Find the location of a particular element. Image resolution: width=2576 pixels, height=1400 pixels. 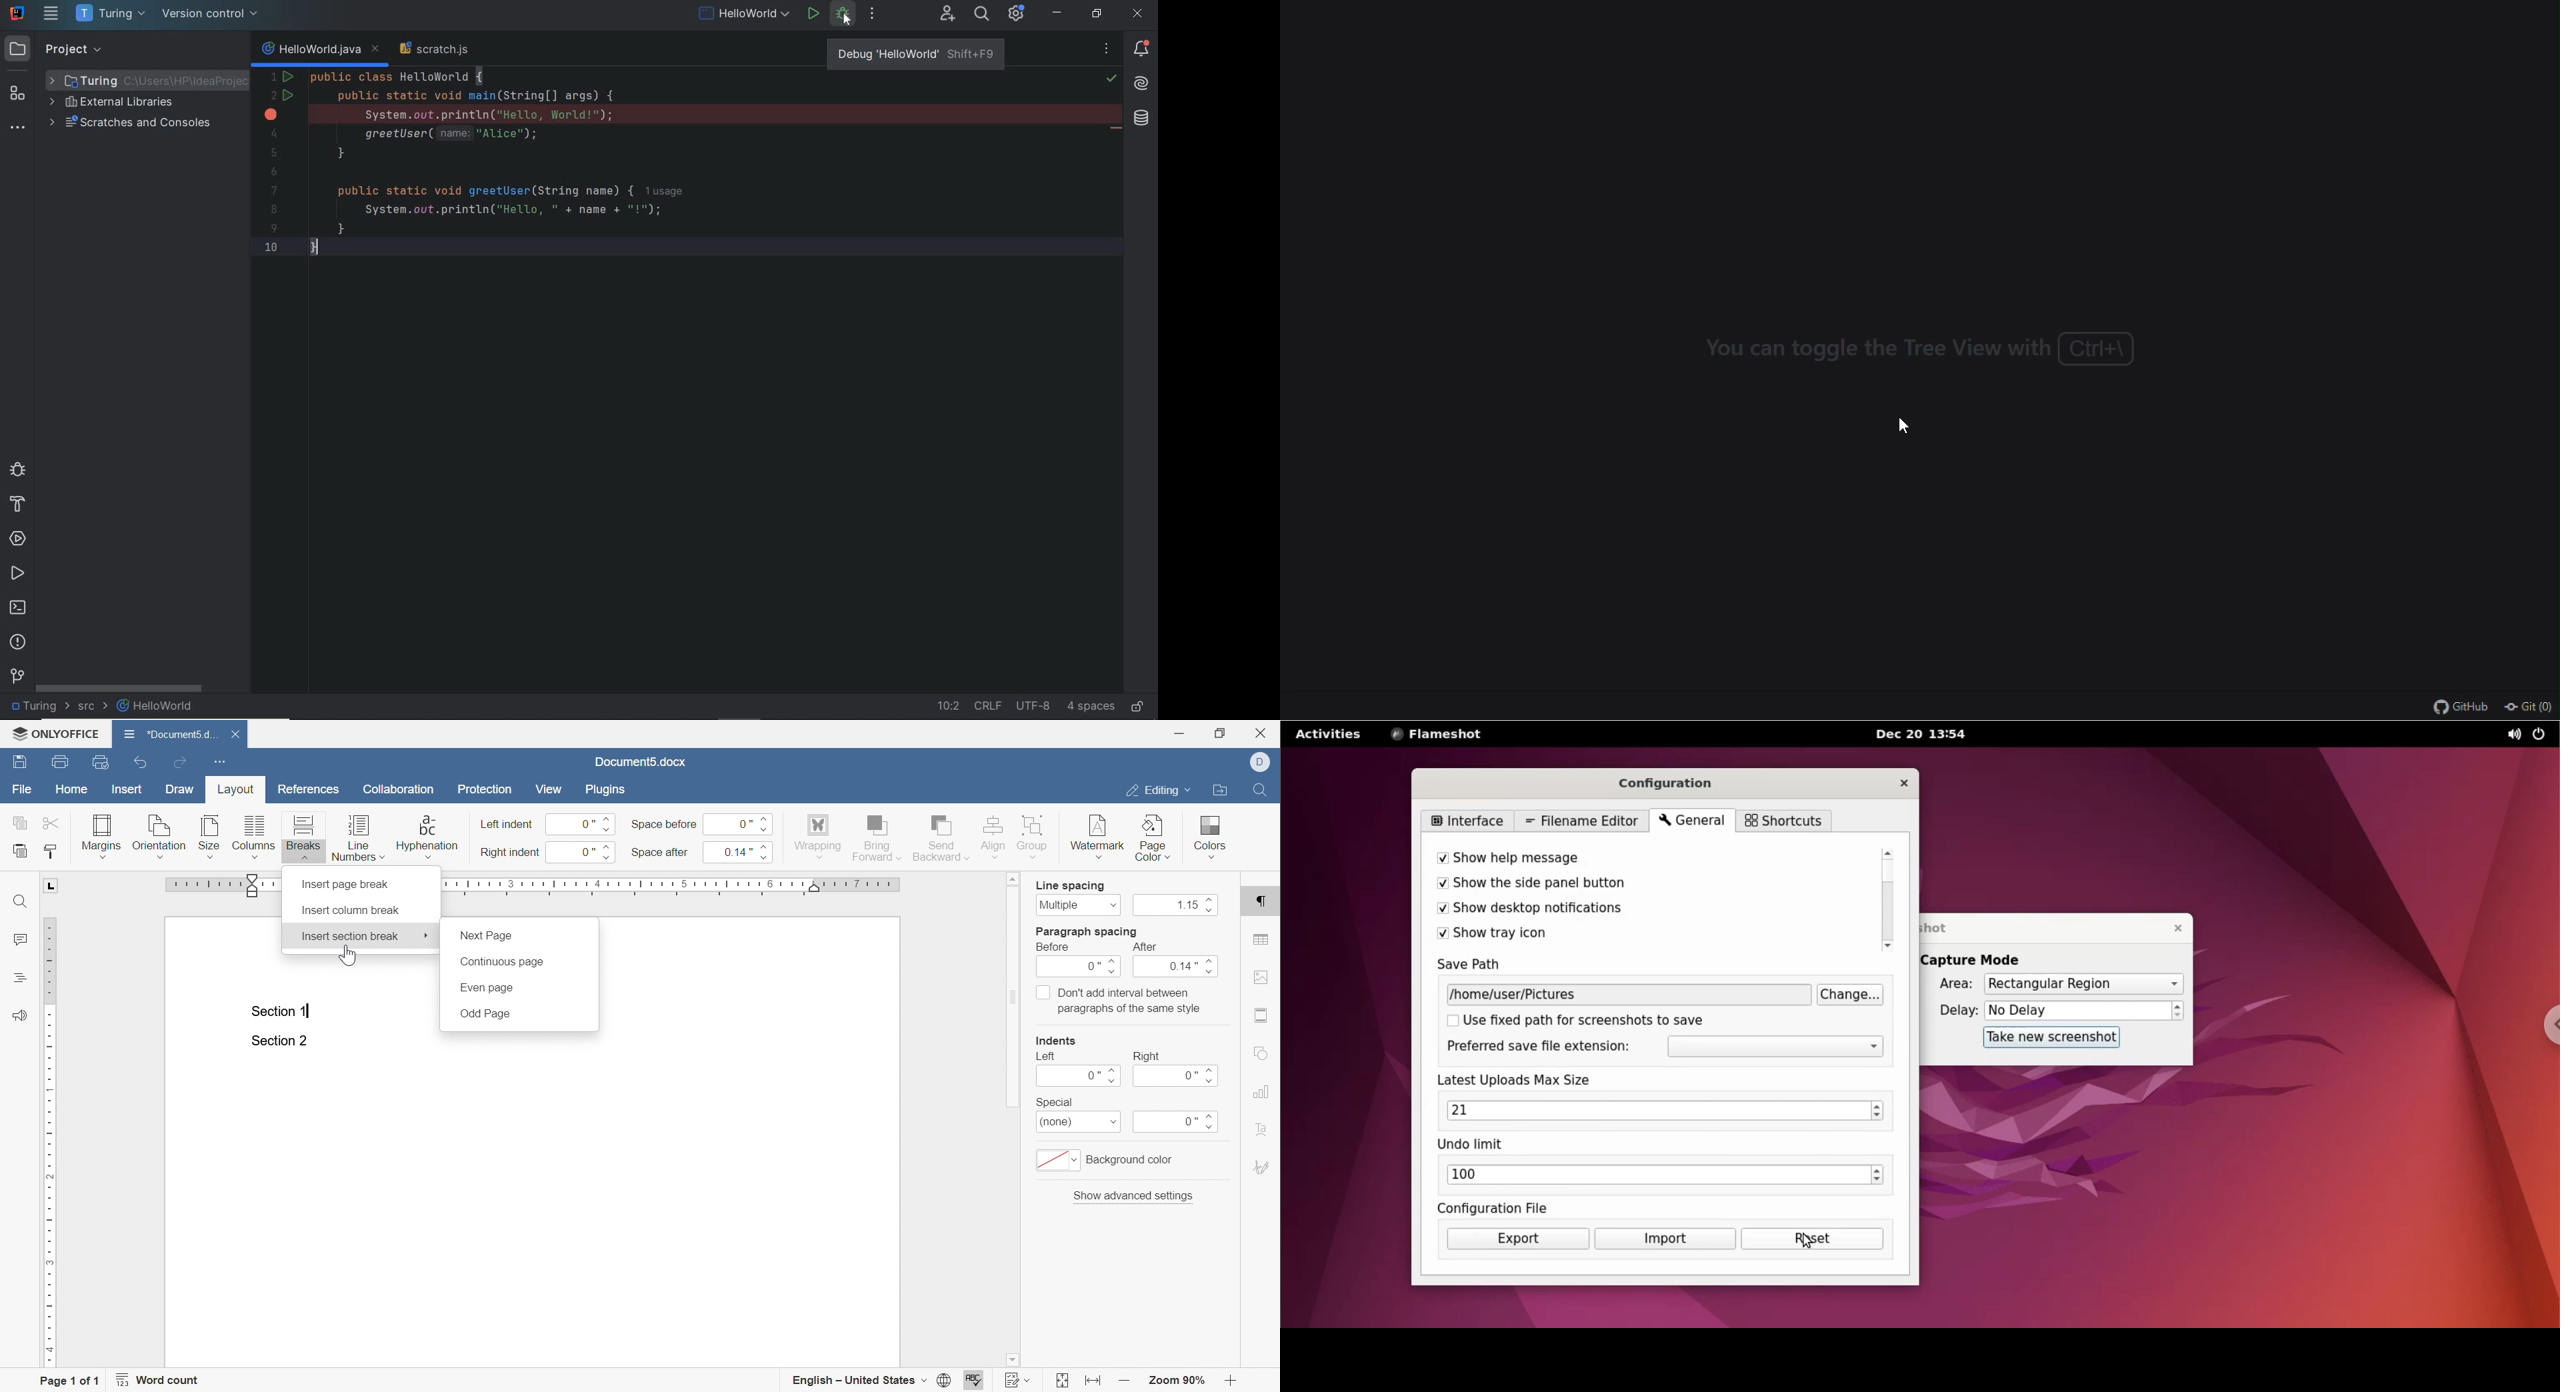

comments is located at coordinates (20, 940).